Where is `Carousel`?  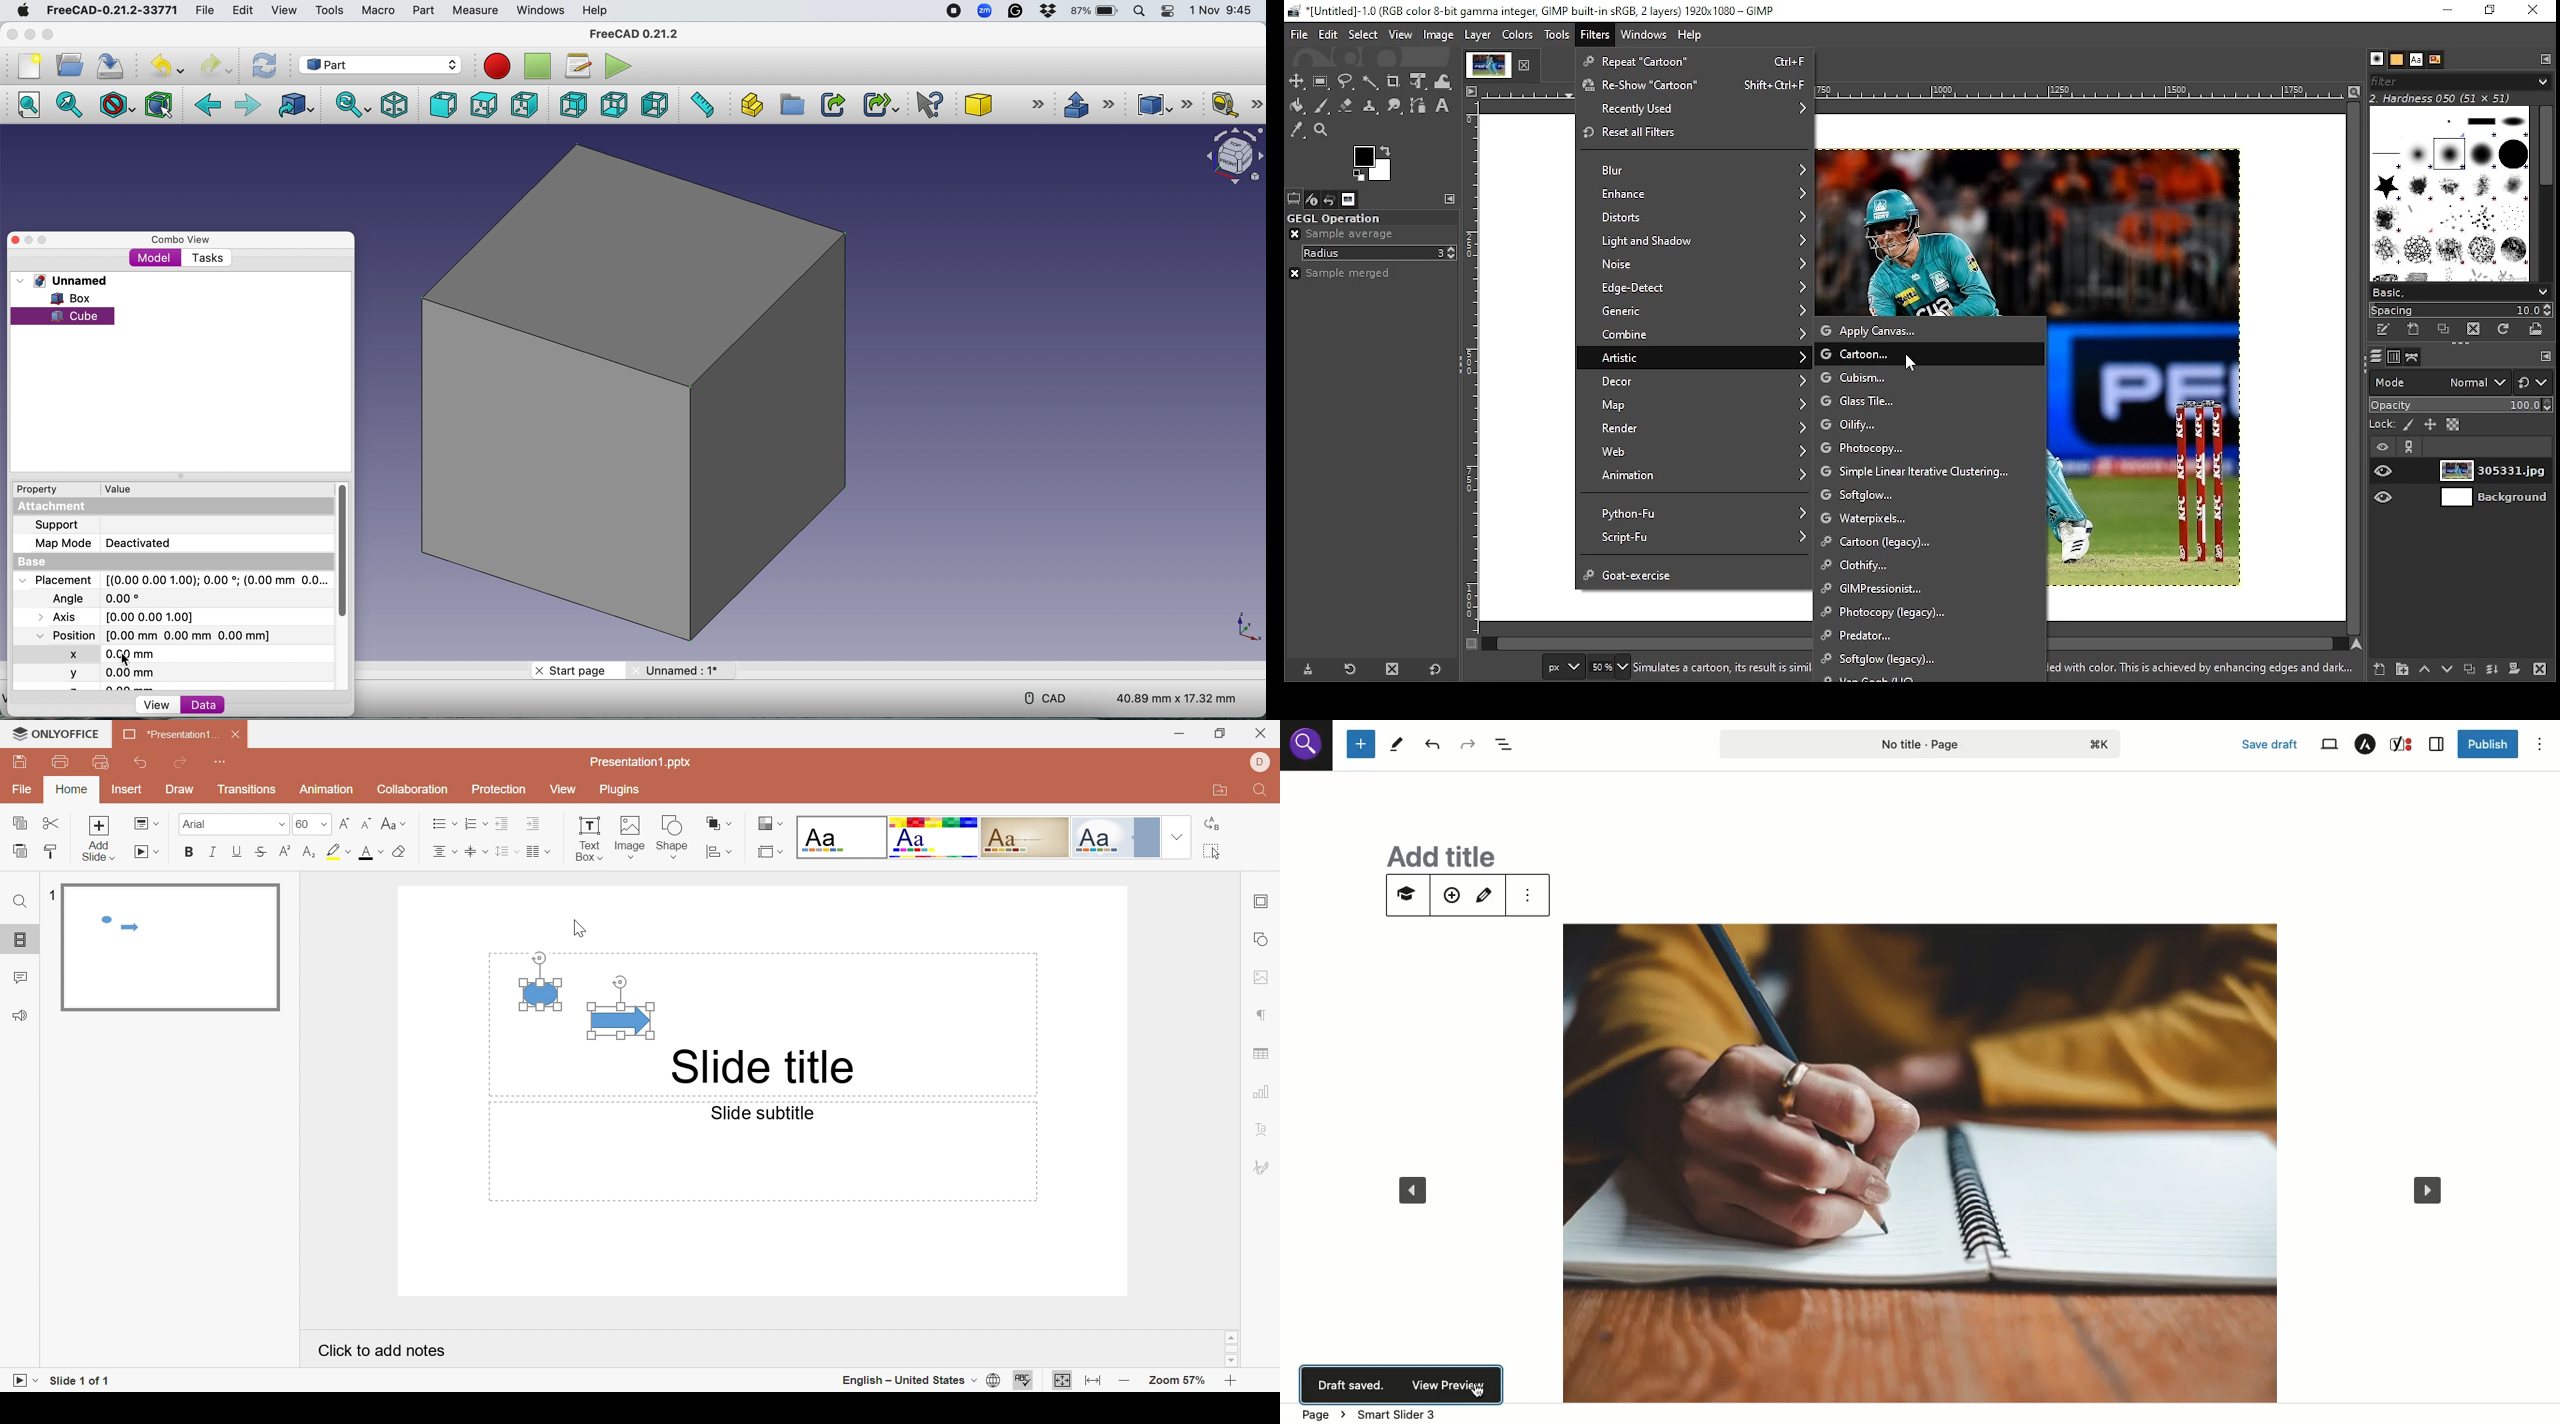
Carousel is located at coordinates (1912, 1142).